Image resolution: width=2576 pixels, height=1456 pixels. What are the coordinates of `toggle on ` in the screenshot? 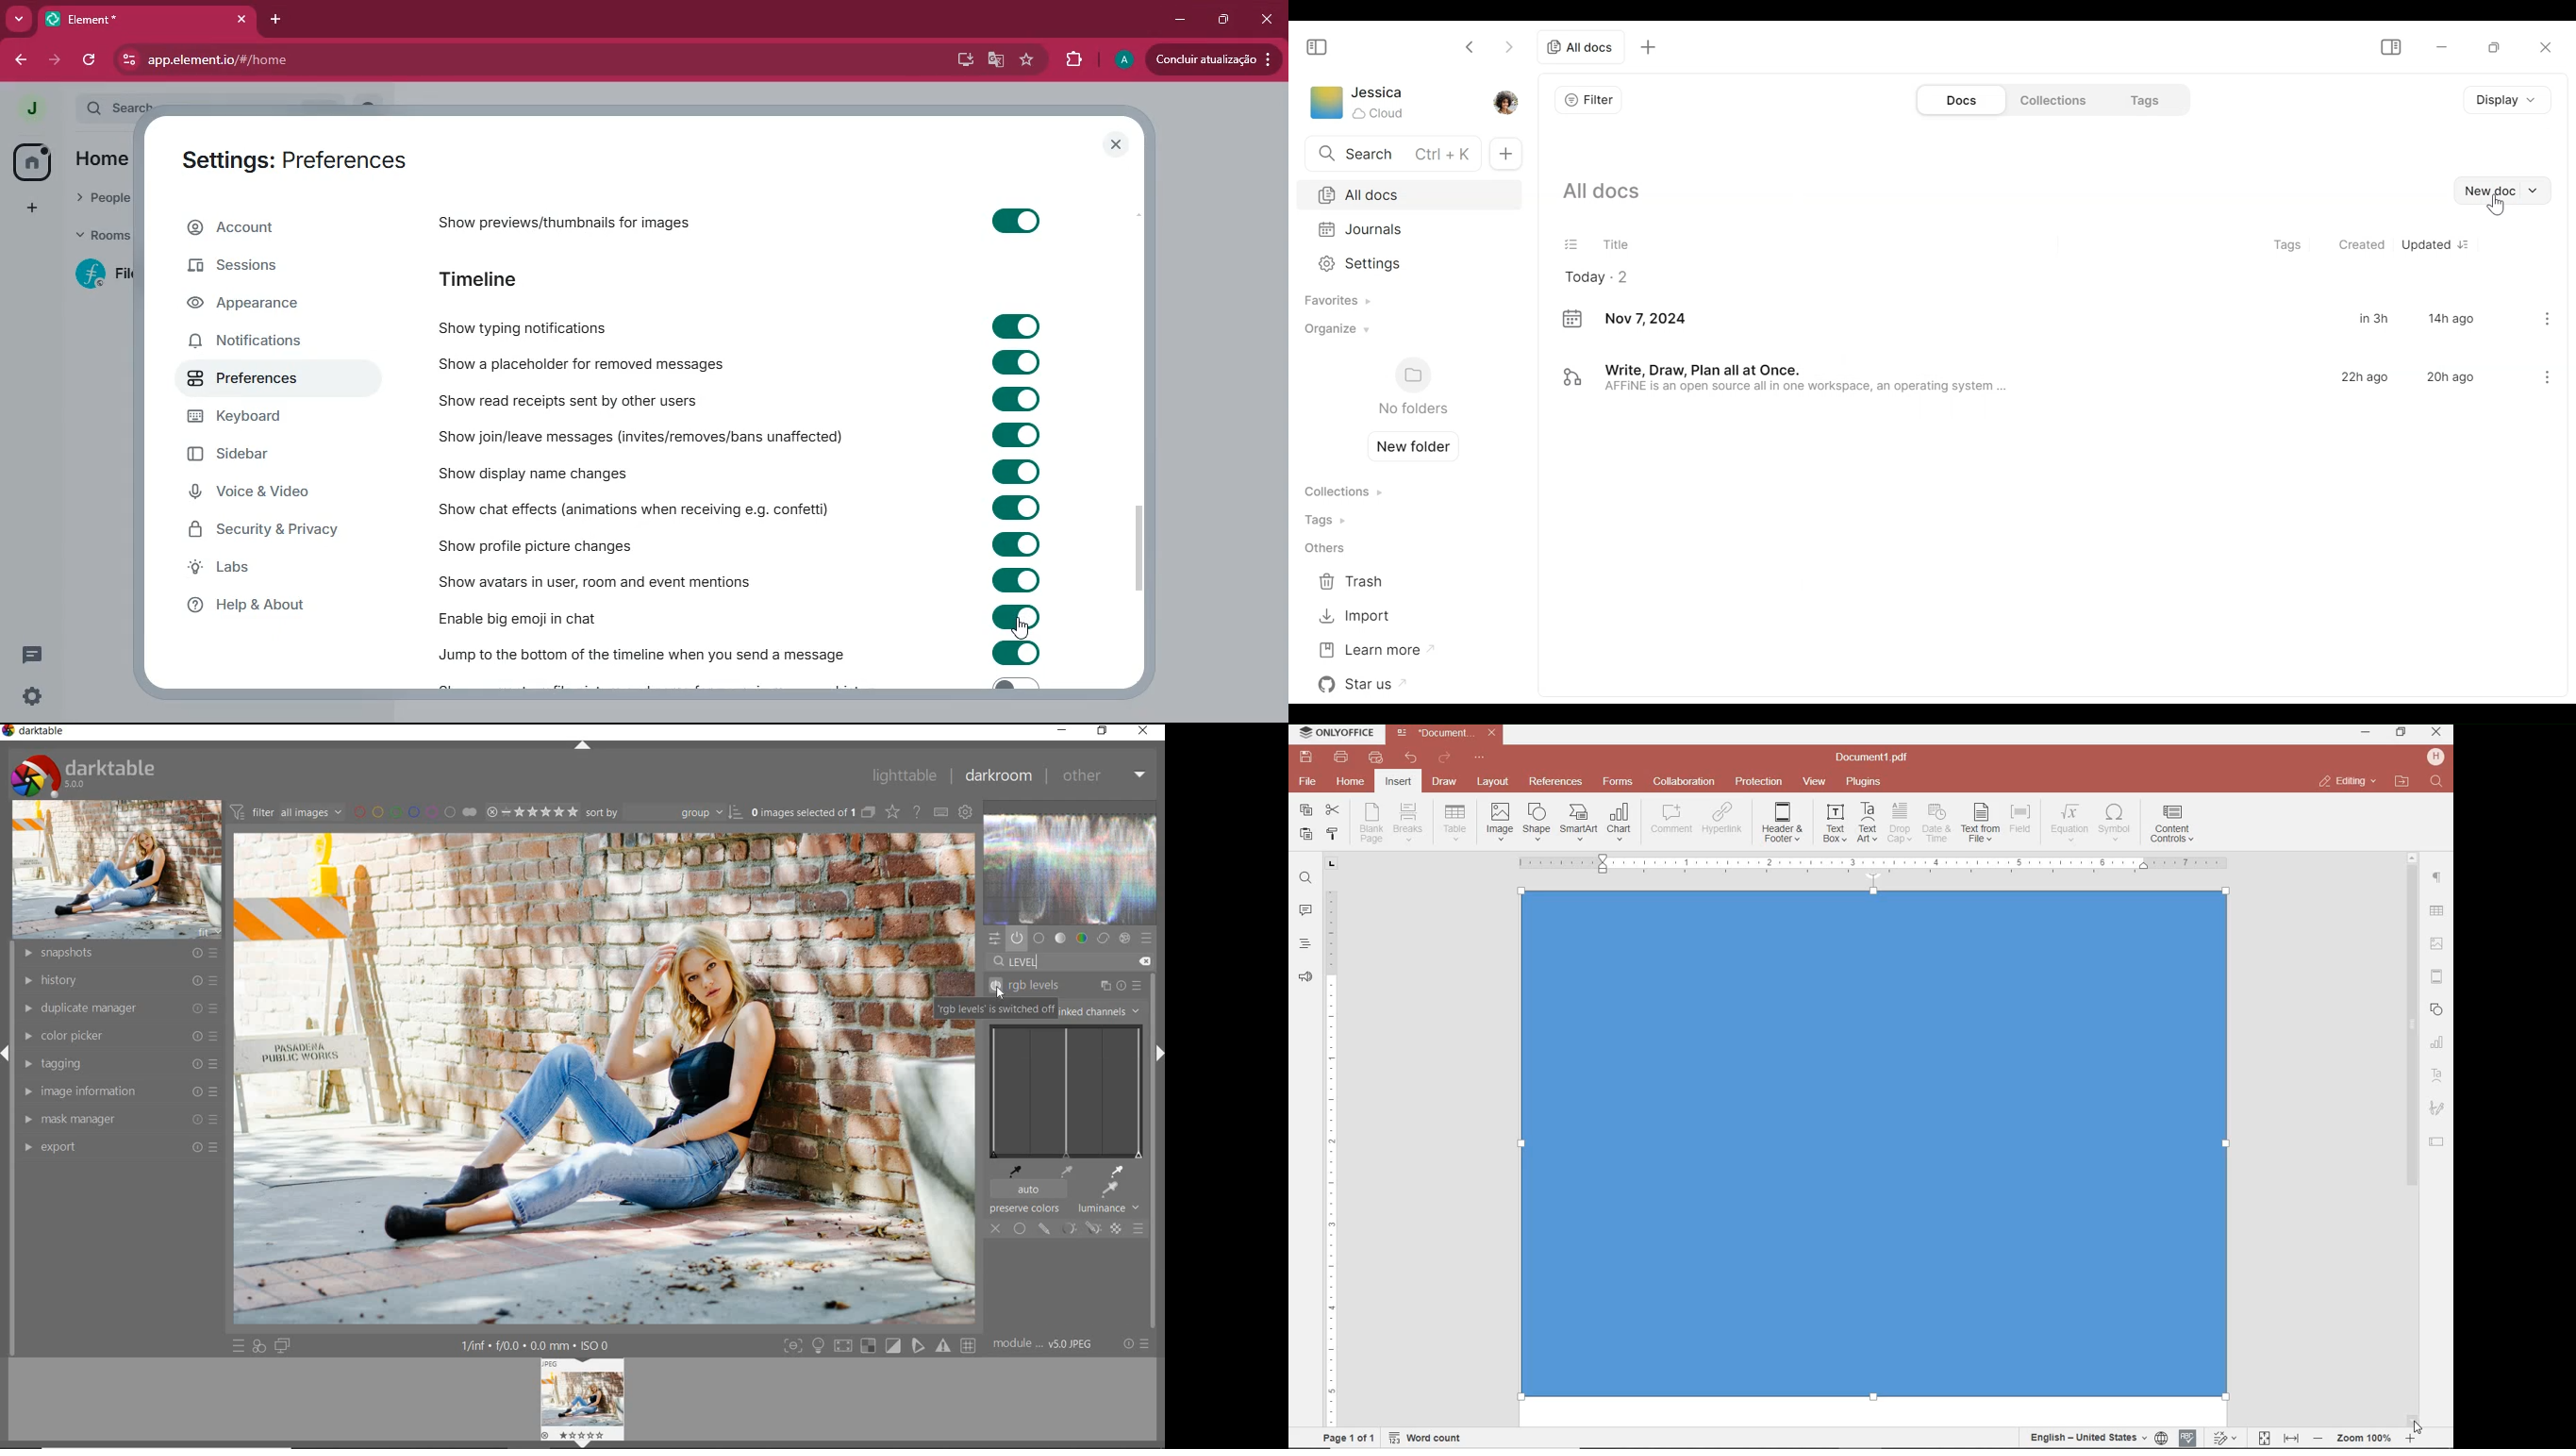 It's located at (1019, 325).